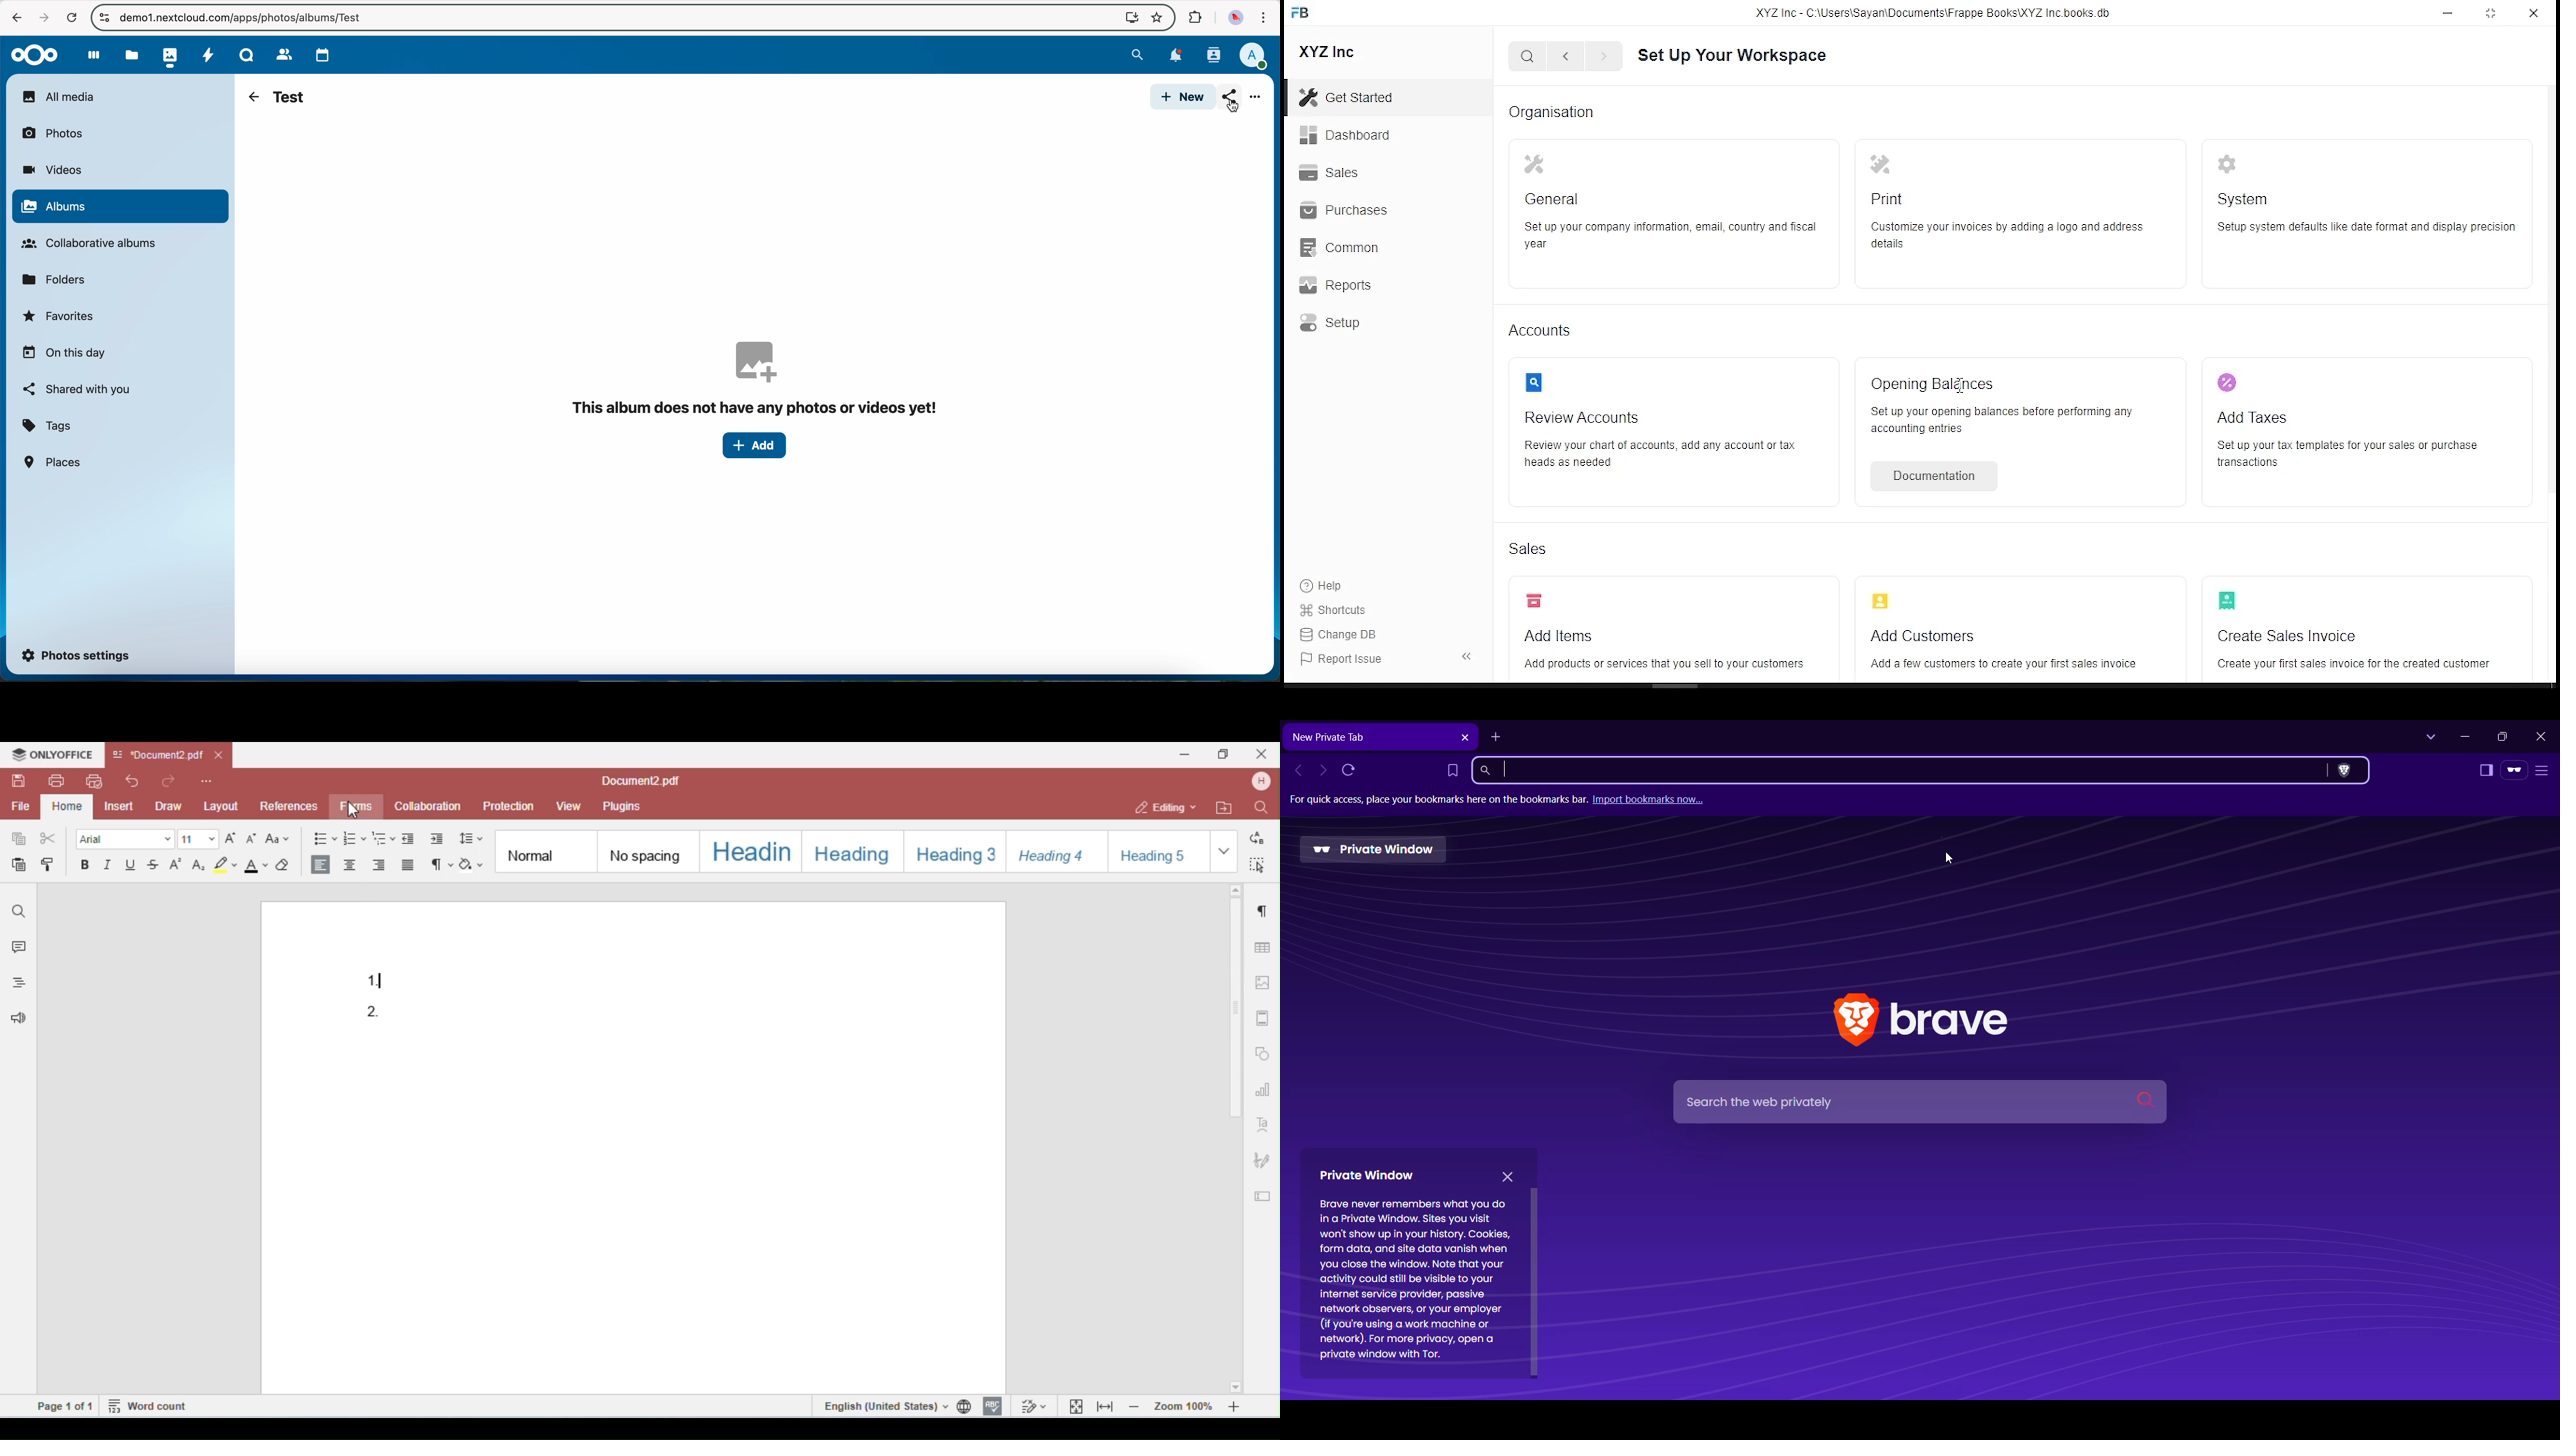 The height and width of the screenshot is (1456, 2576). What do you see at coordinates (64, 354) in the screenshot?
I see `on this day` at bounding box center [64, 354].